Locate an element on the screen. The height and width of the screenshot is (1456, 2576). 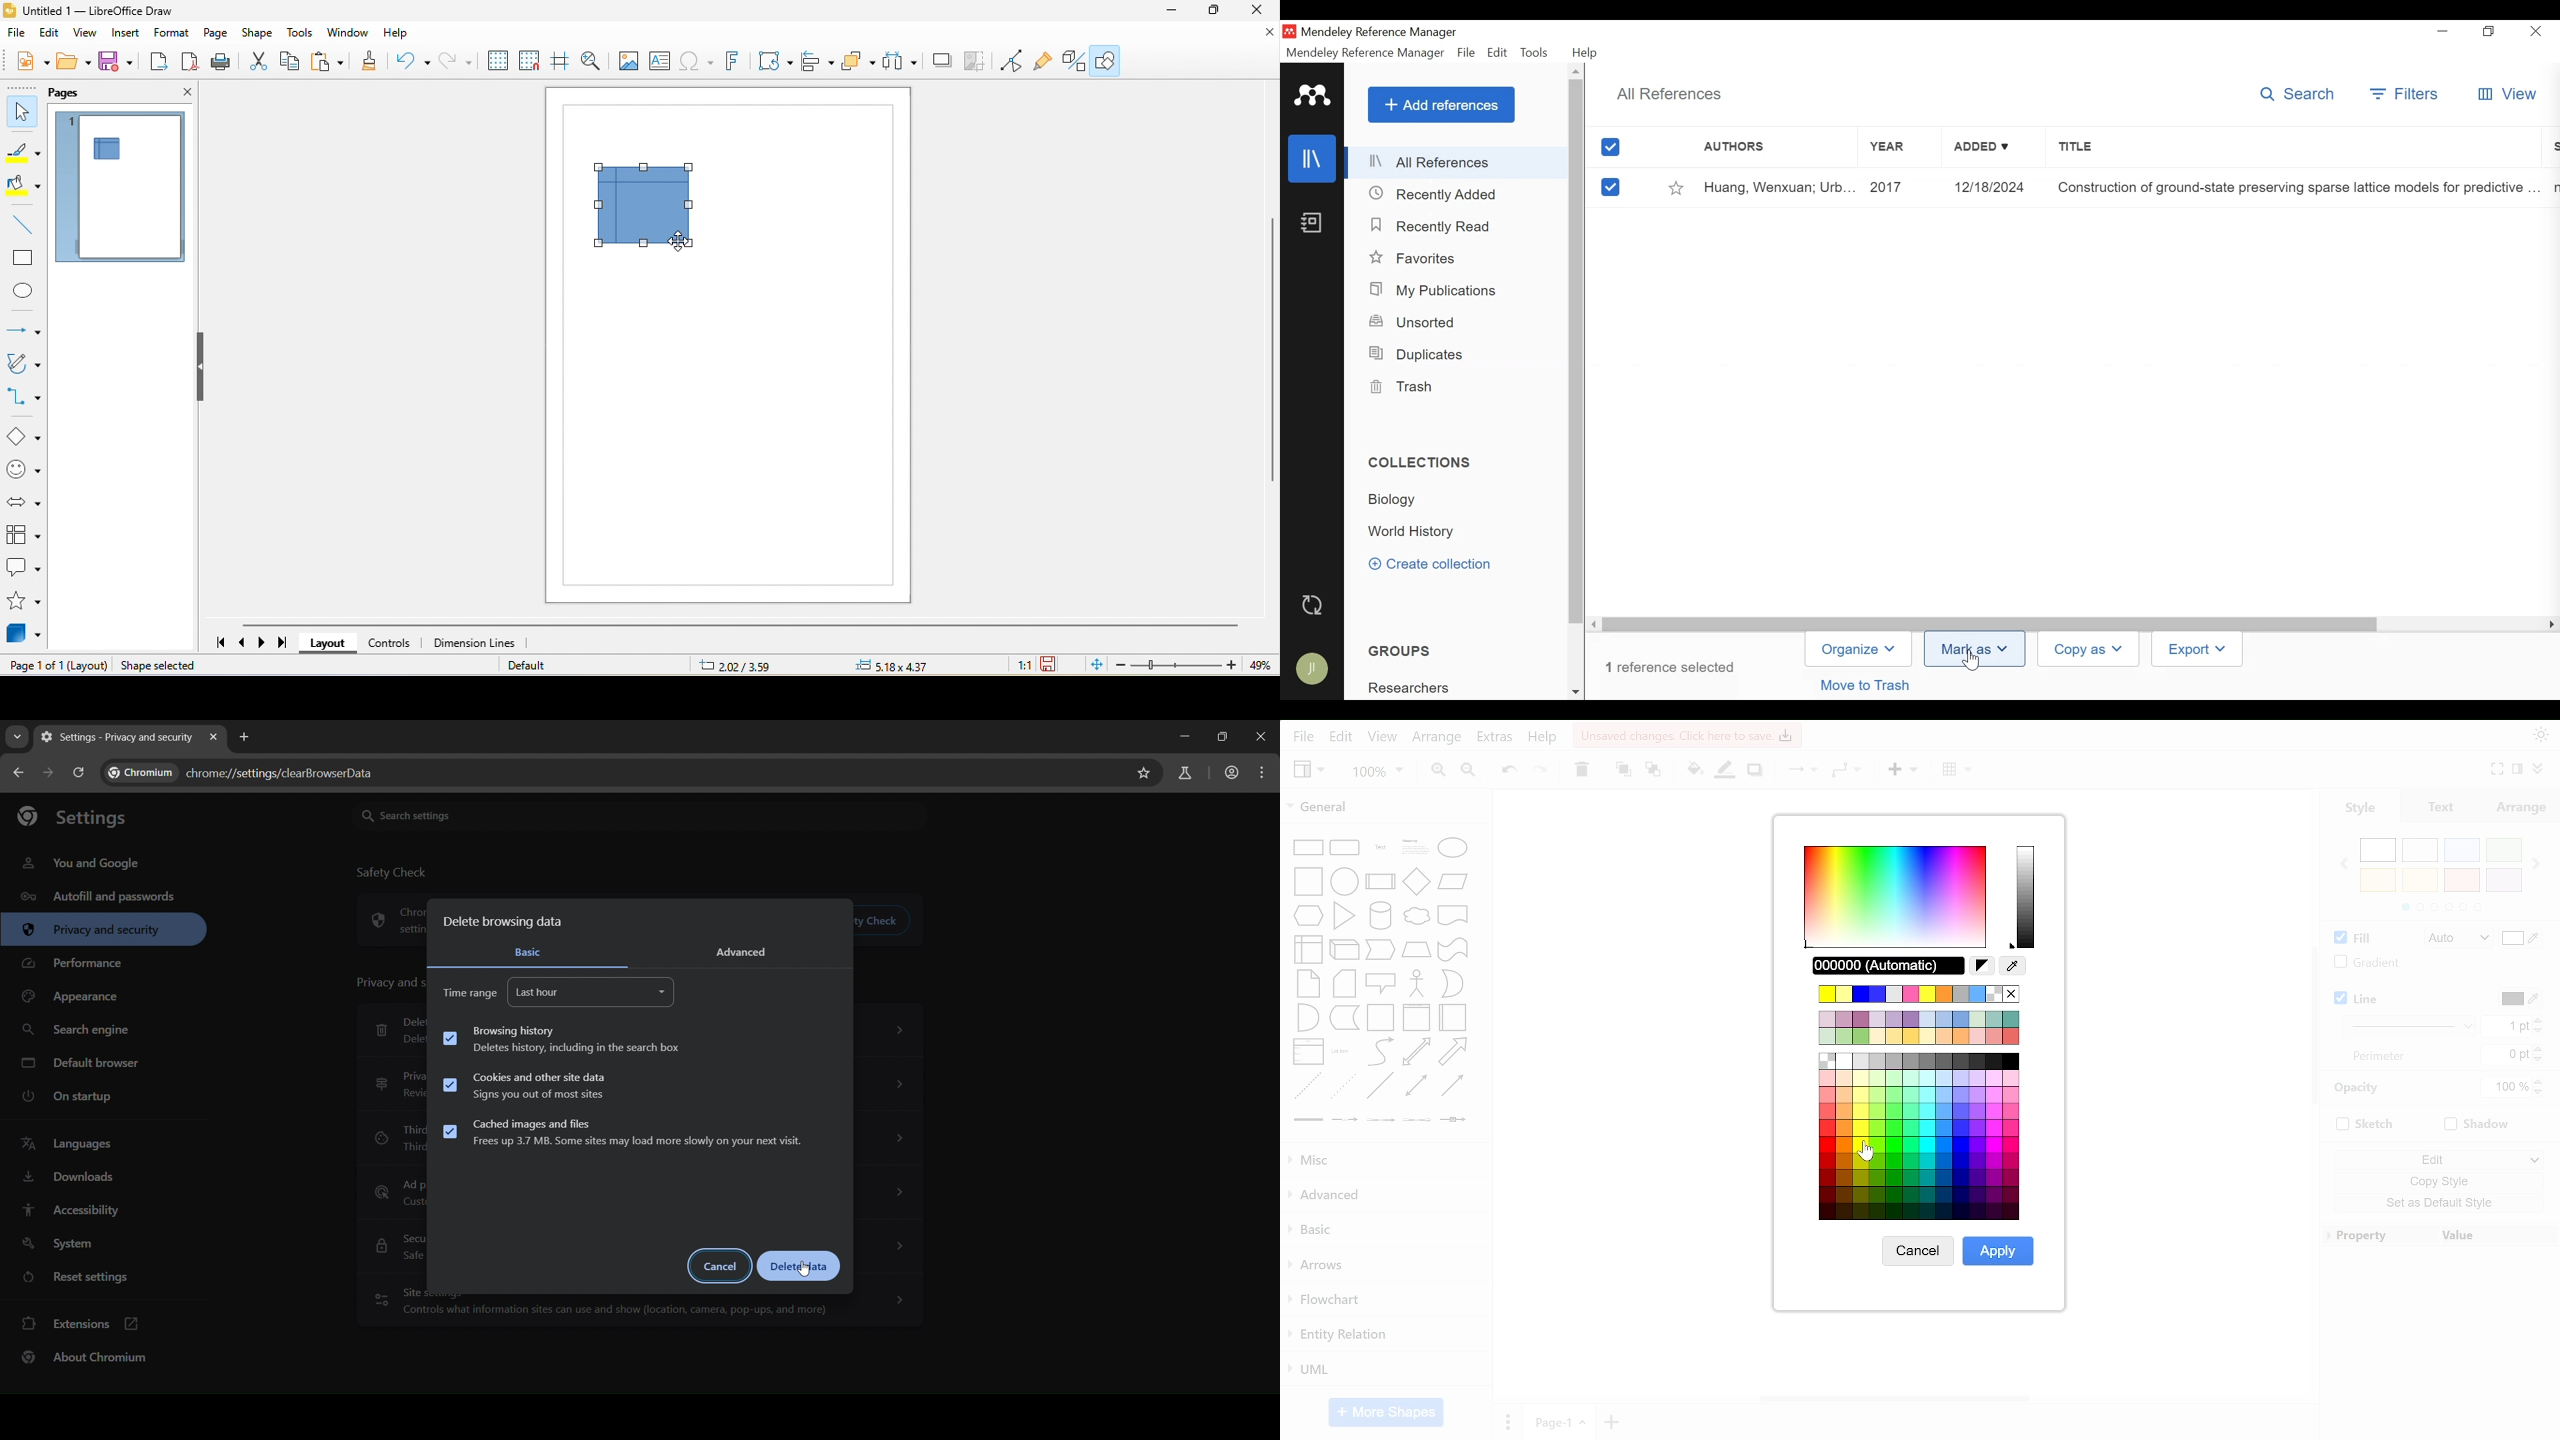
Cursor is located at coordinates (1975, 660).